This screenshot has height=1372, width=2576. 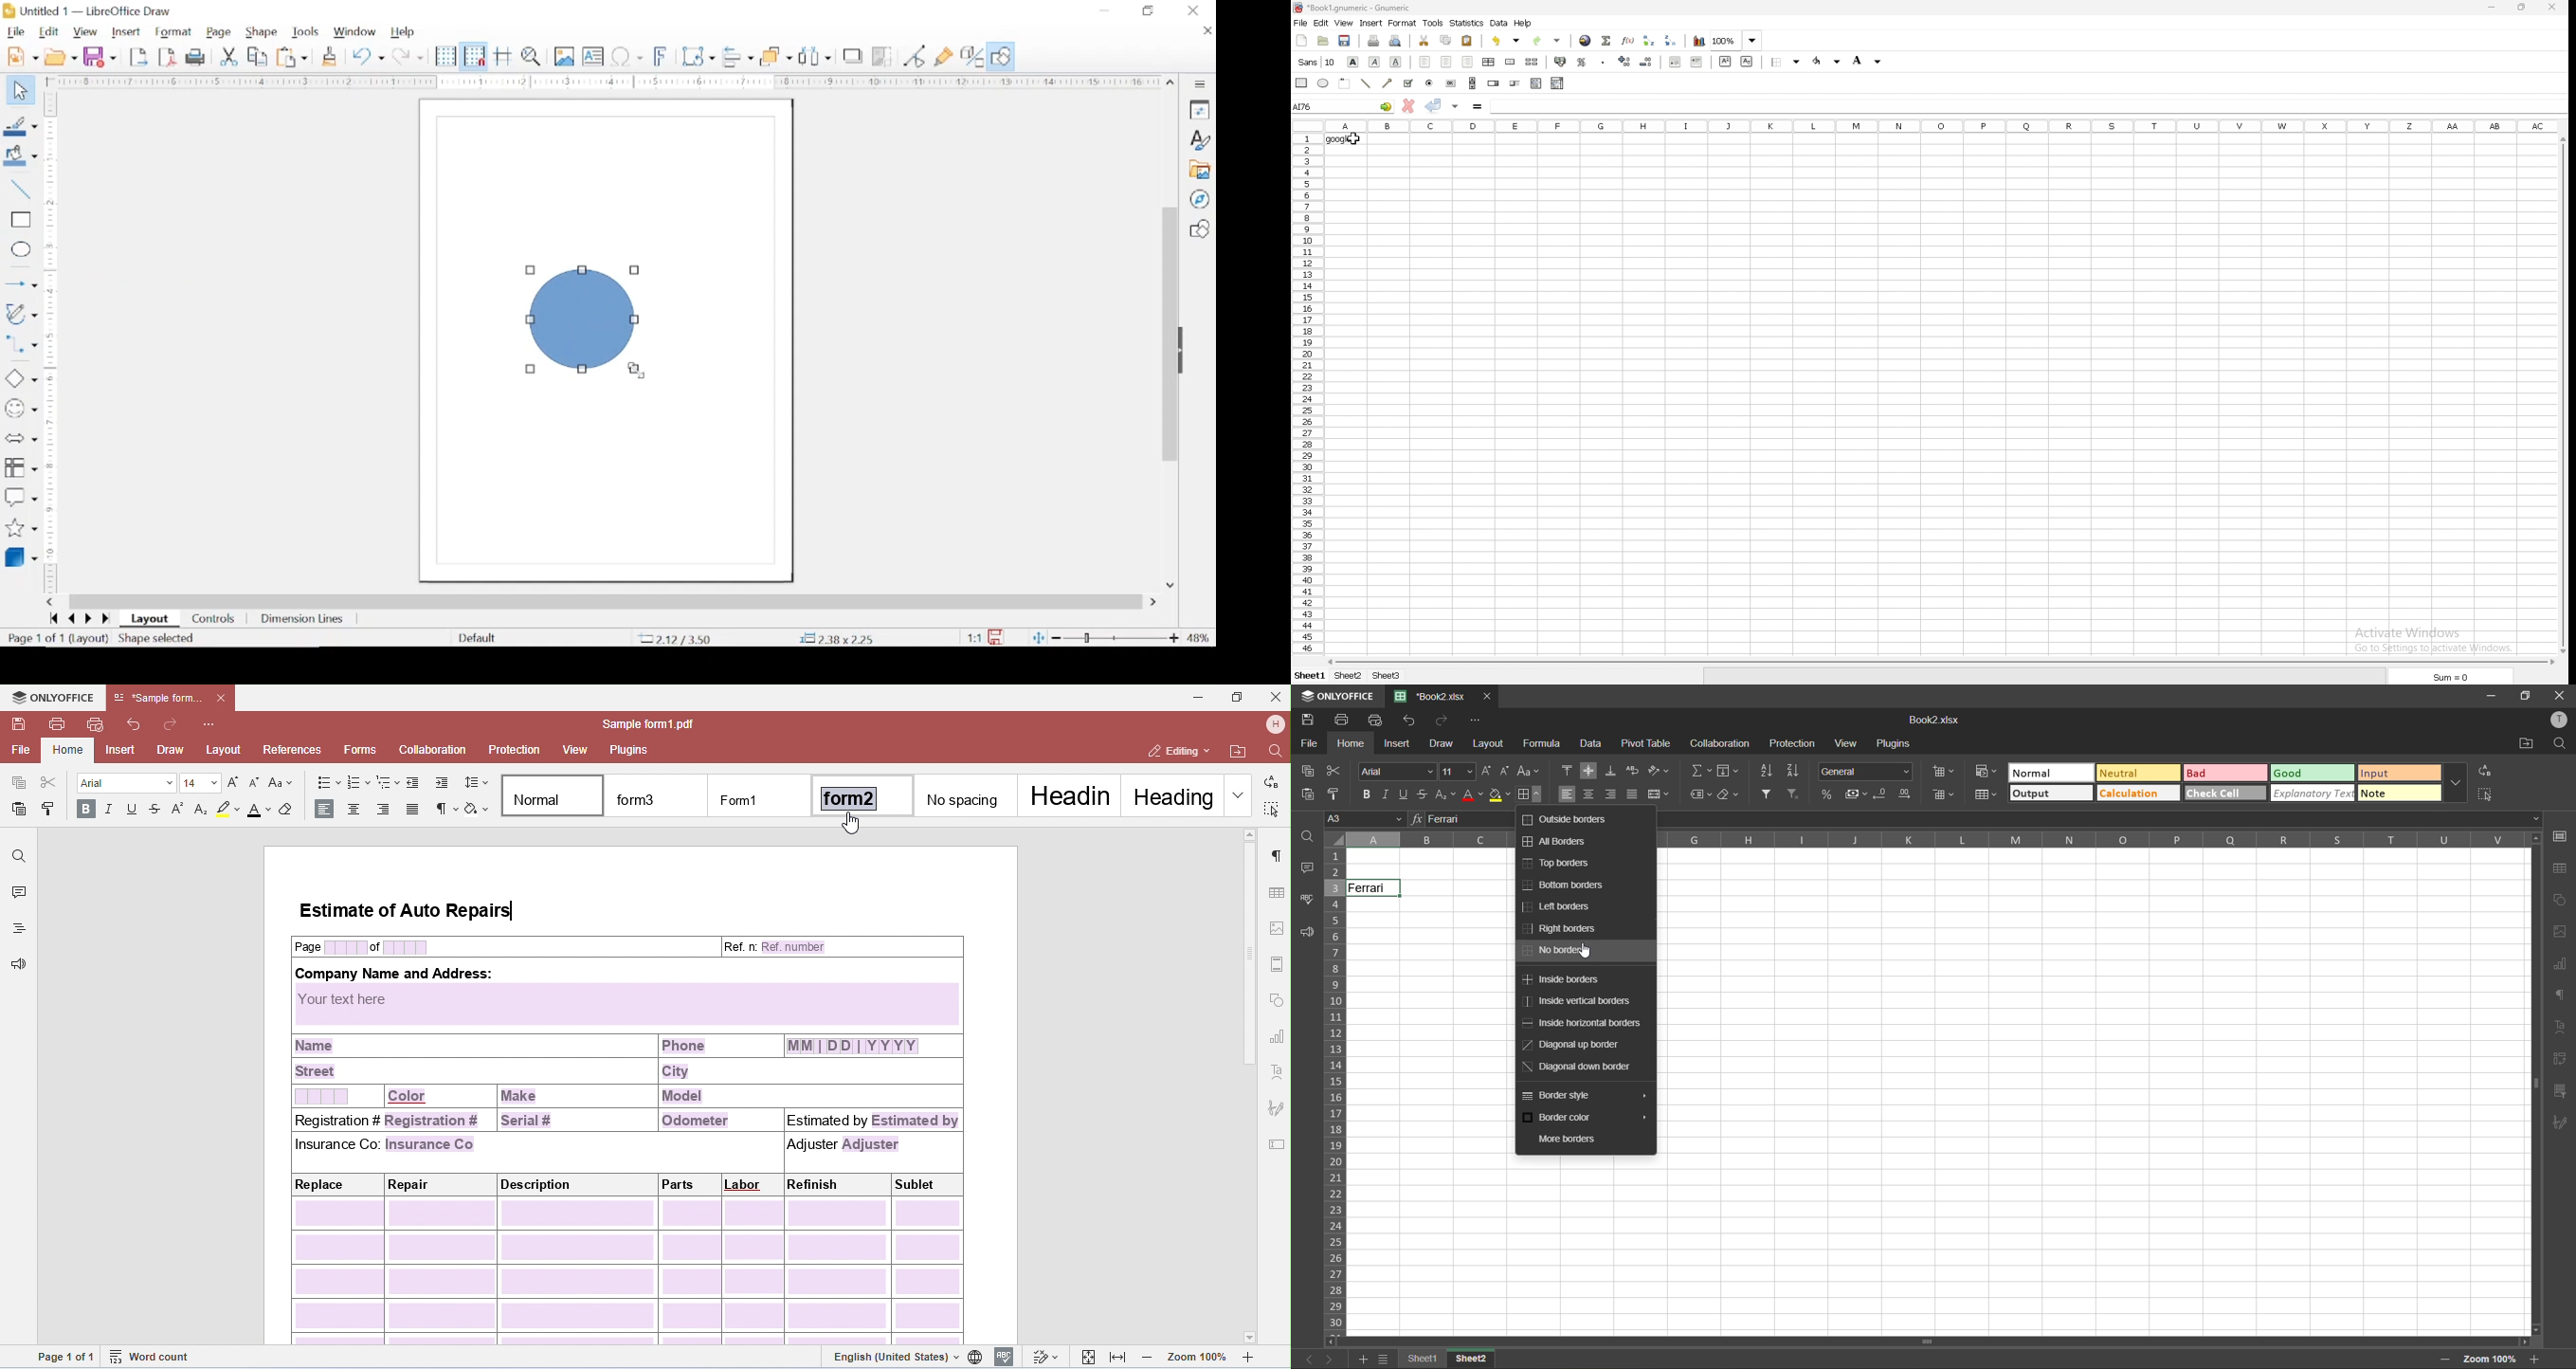 I want to click on 3d objects, so click(x=23, y=556).